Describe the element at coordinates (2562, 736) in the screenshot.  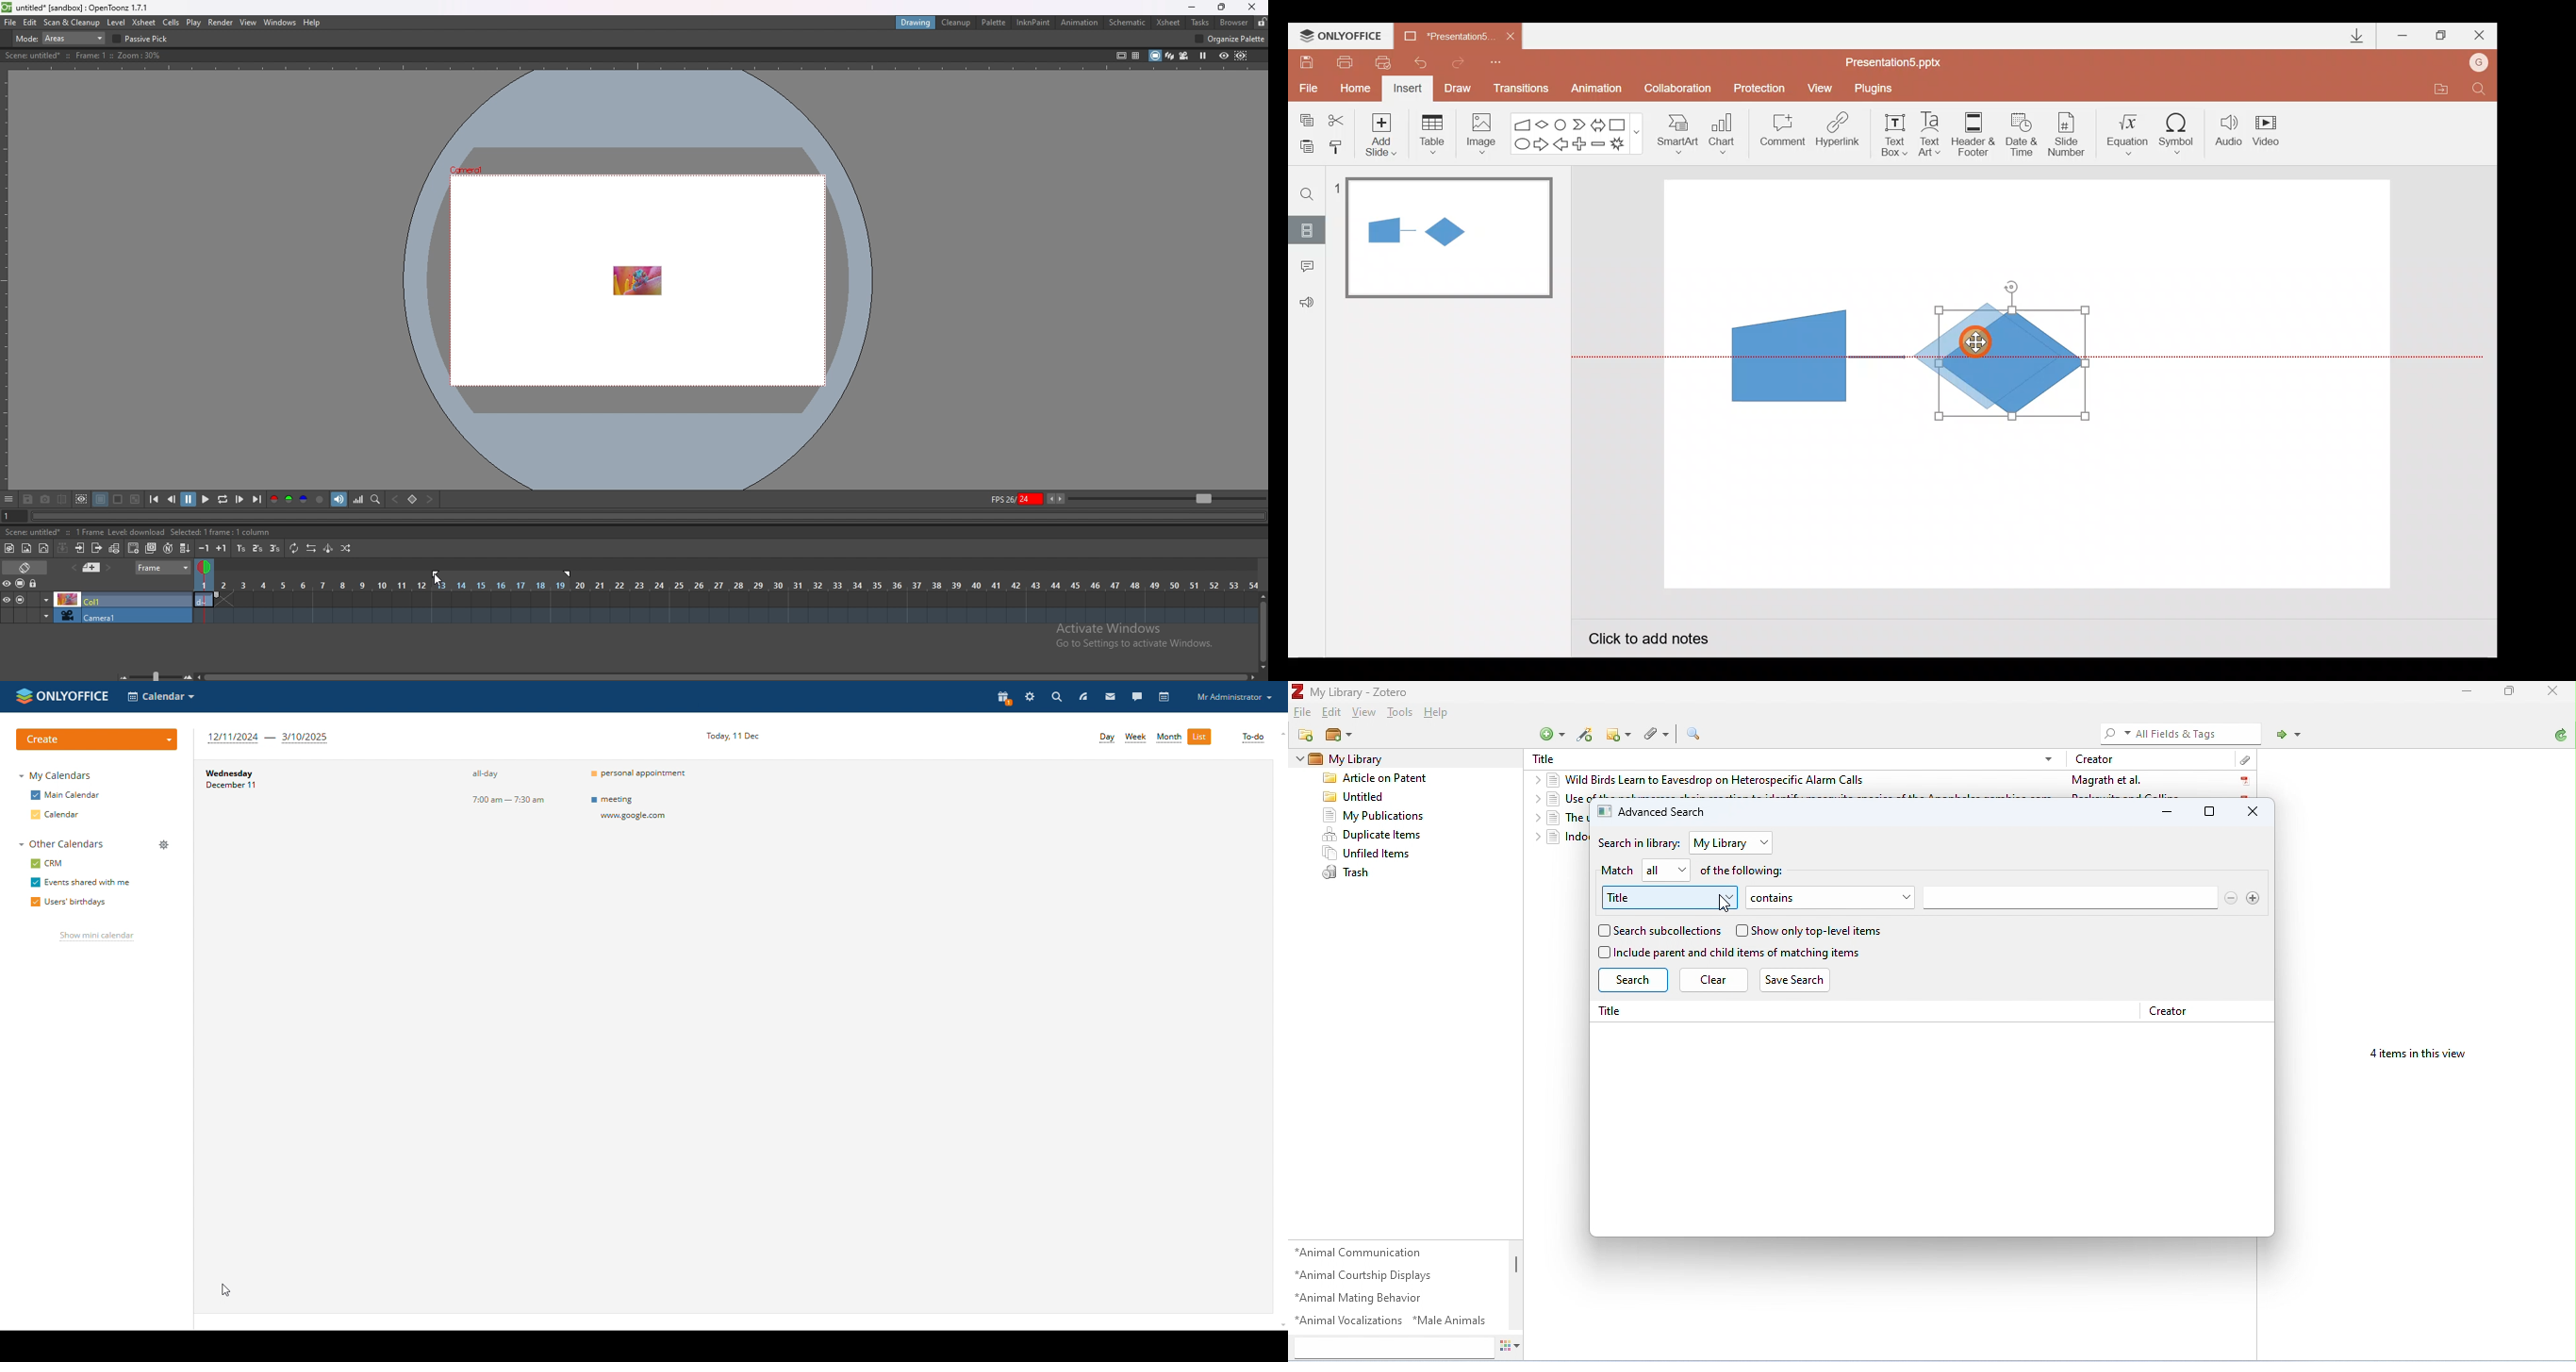
I see `sync with zotero.org` at that location.